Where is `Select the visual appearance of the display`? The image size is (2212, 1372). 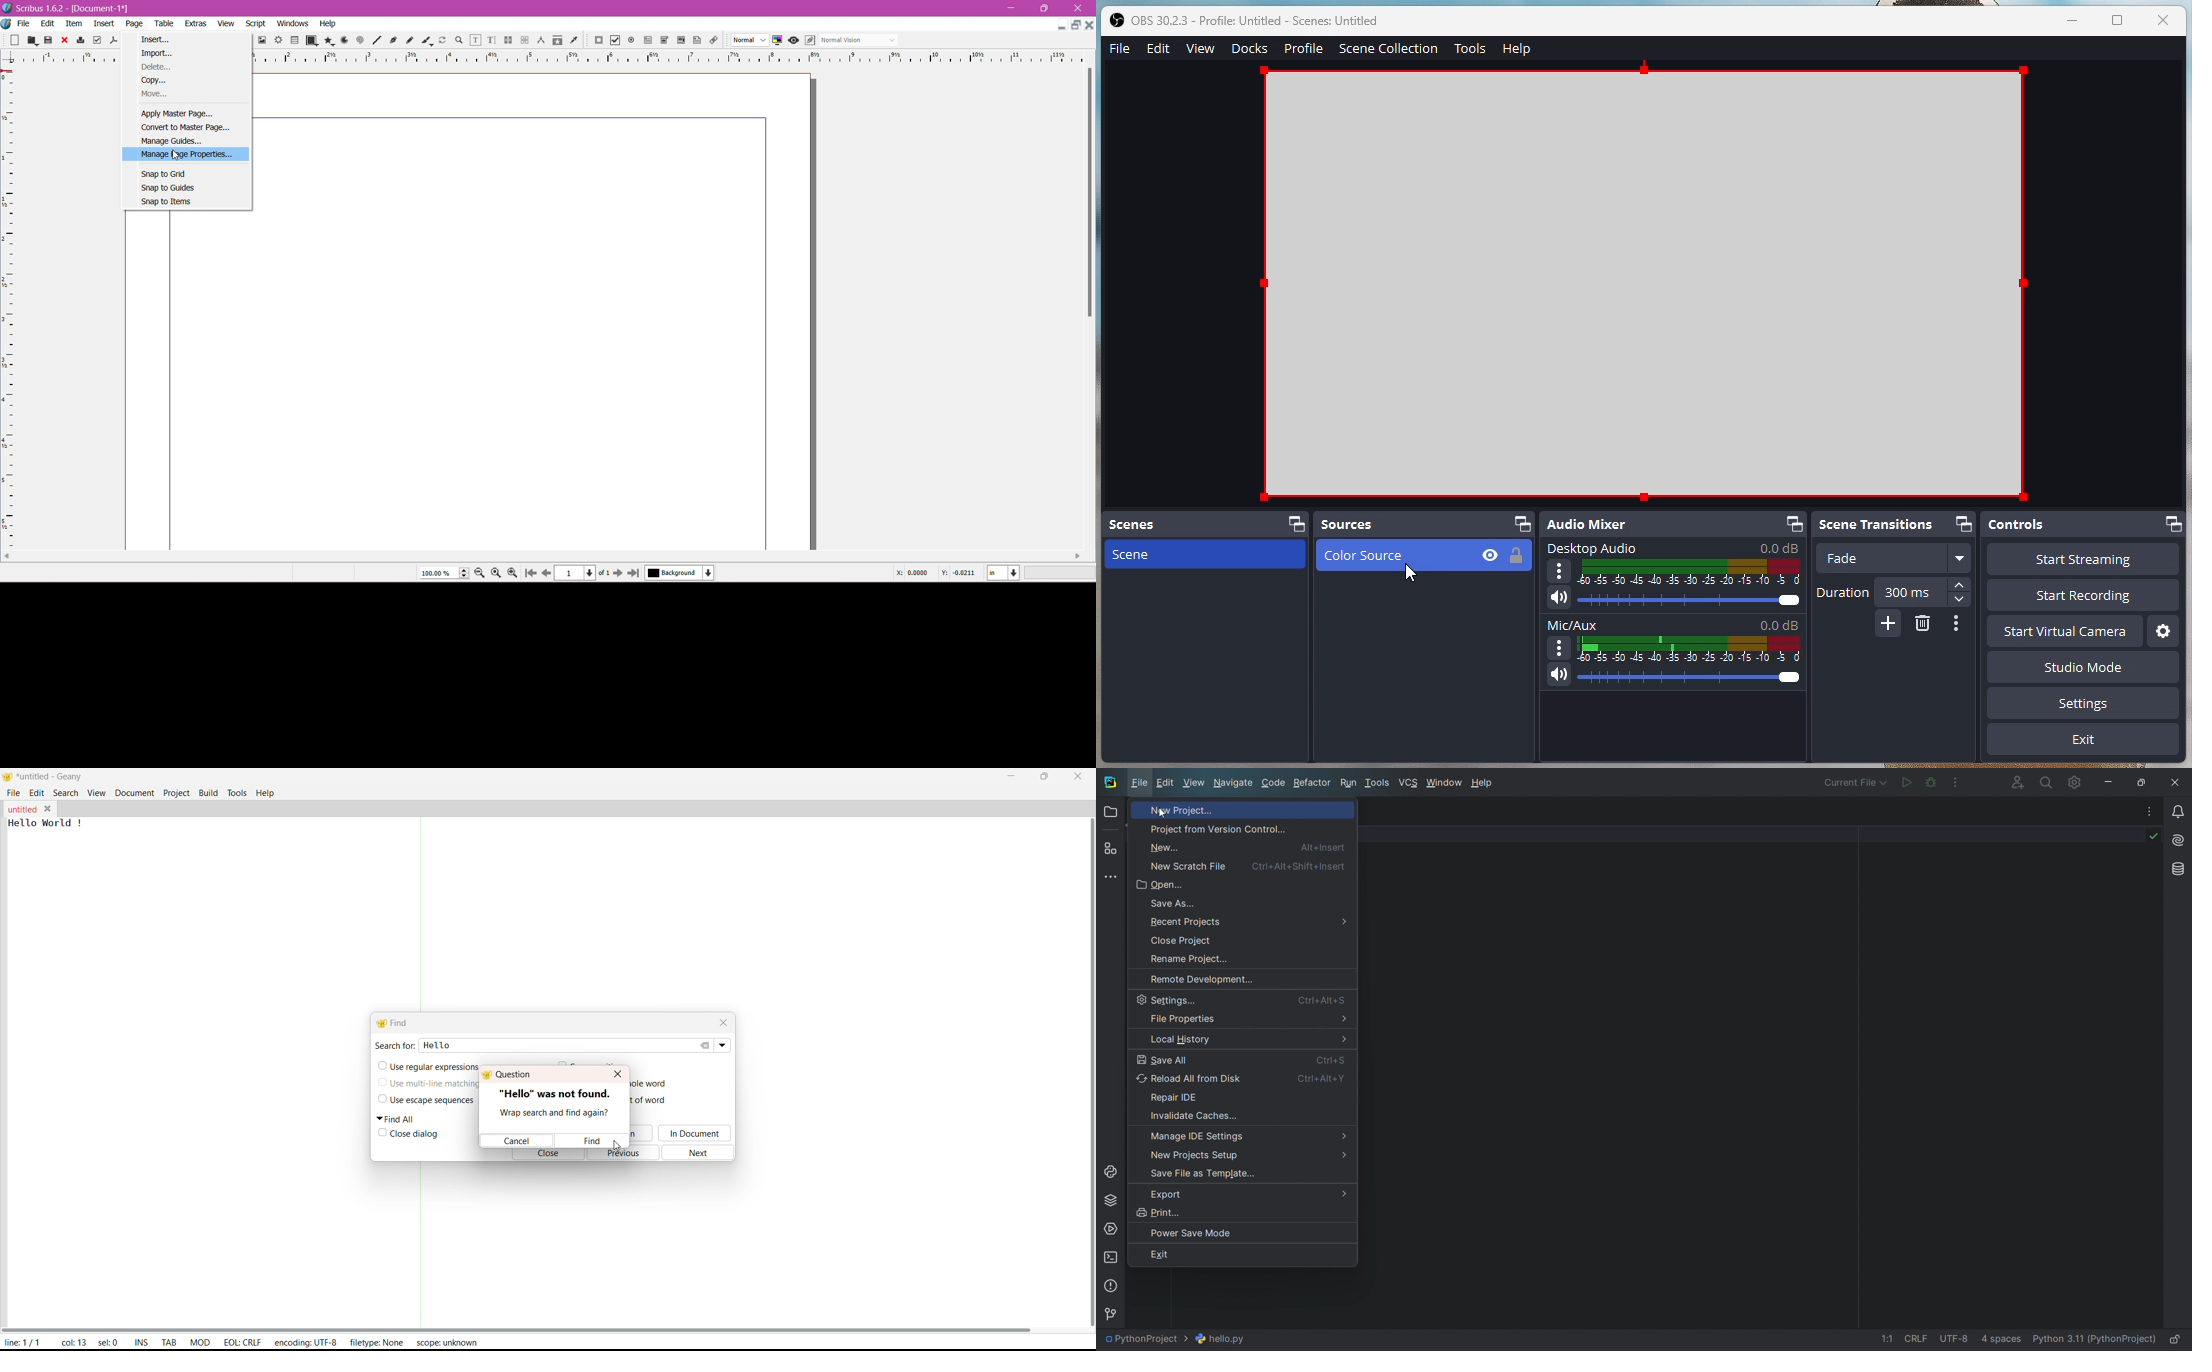
Select the visual appearance of the display is located at coordinates (861, 41).